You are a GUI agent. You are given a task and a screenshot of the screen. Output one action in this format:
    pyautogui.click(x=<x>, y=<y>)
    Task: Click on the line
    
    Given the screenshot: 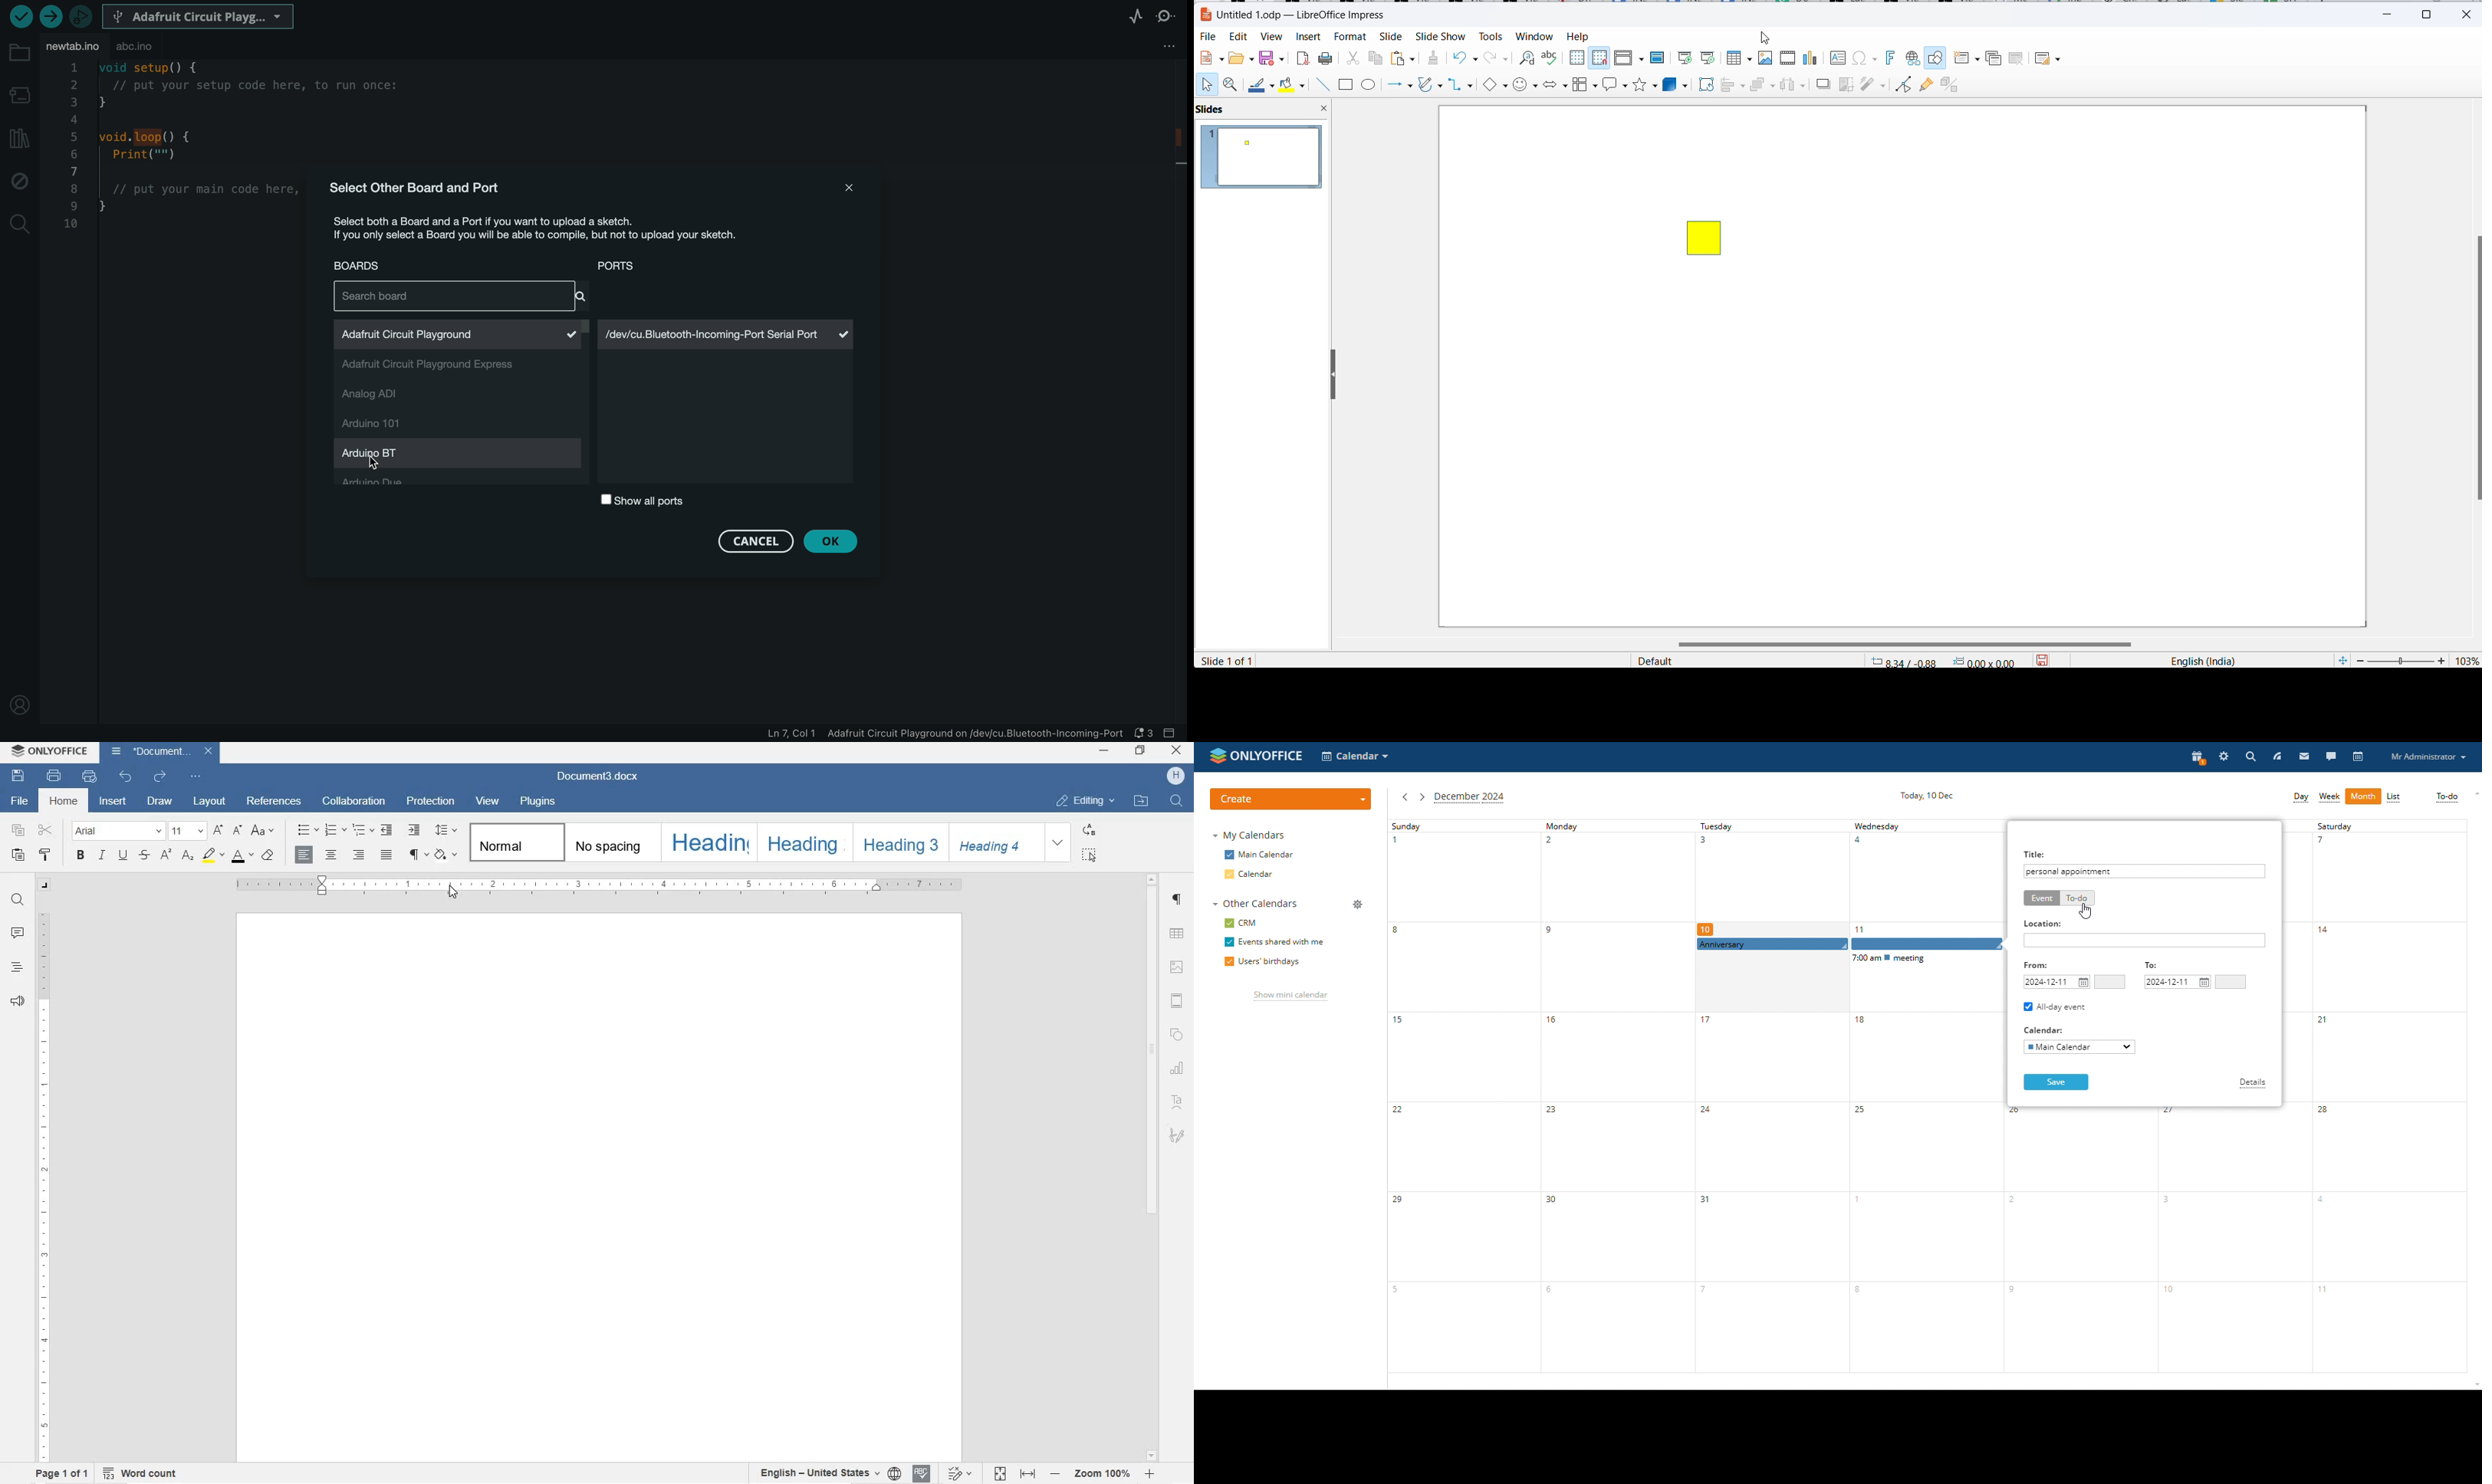 What is the action you would take?
    pyautogui.click(x=1324, y=86)
    